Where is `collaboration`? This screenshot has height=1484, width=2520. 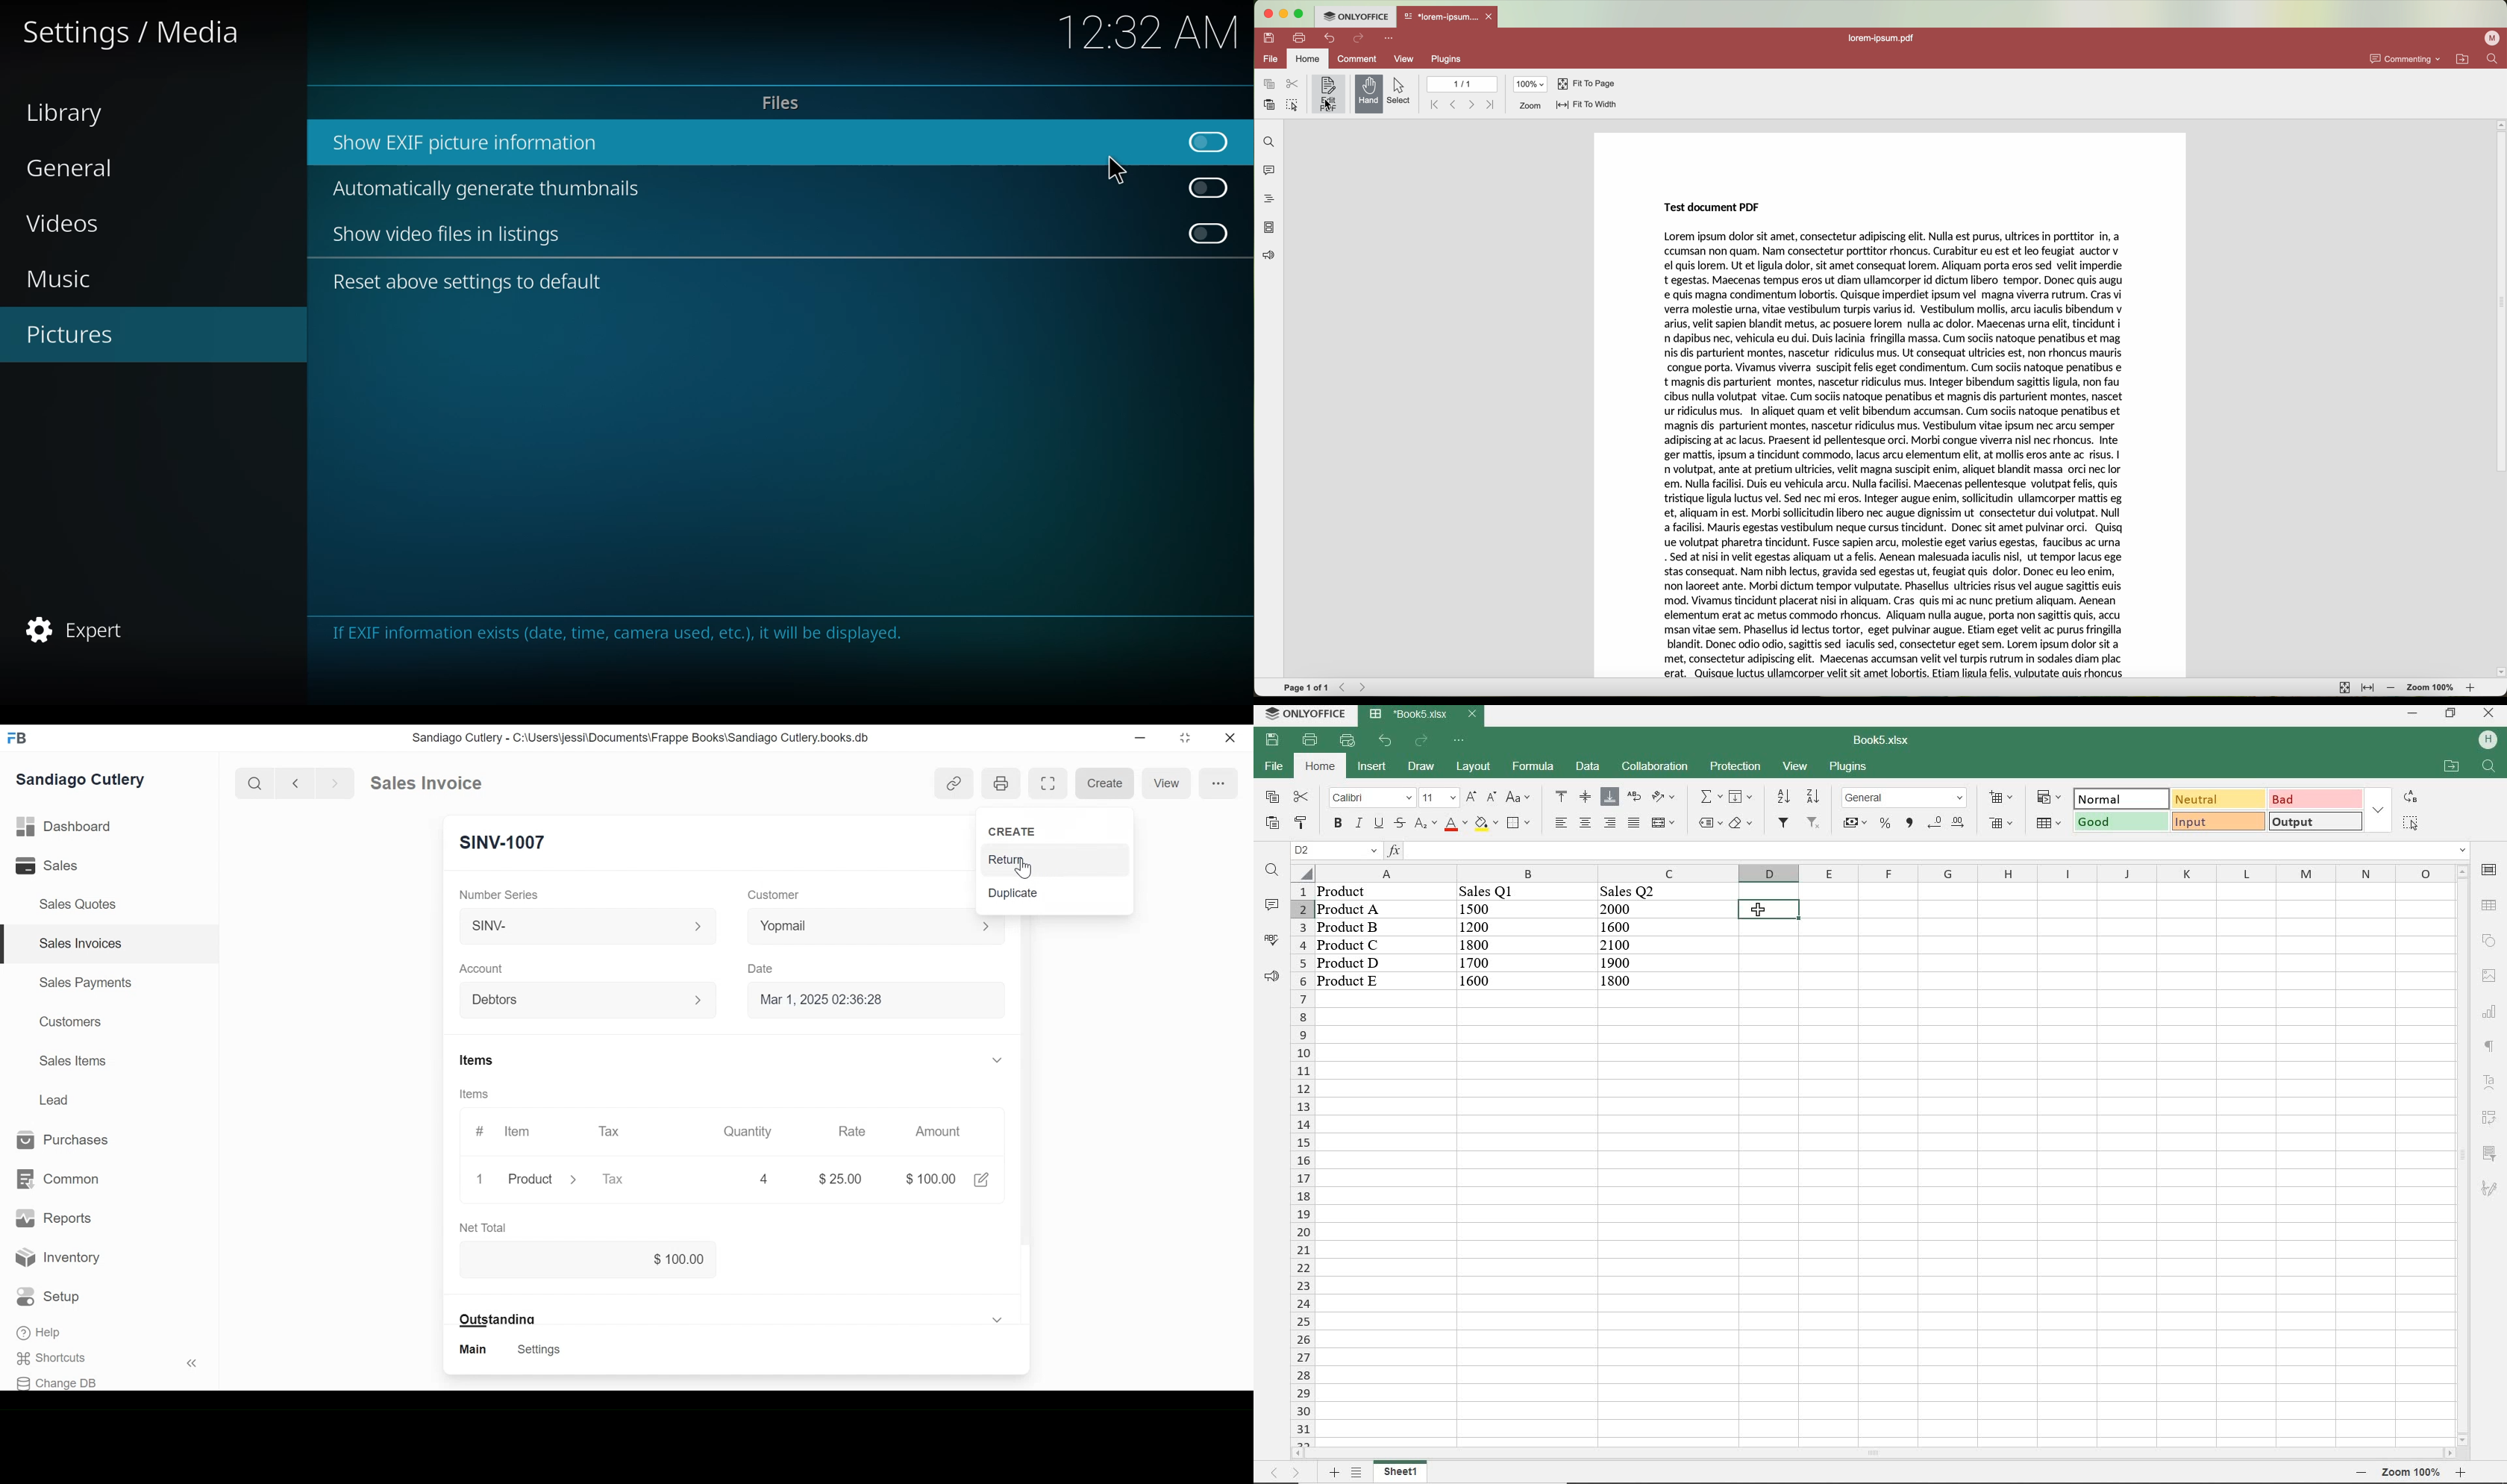 collaboration is located at coordinates (1654, 767).